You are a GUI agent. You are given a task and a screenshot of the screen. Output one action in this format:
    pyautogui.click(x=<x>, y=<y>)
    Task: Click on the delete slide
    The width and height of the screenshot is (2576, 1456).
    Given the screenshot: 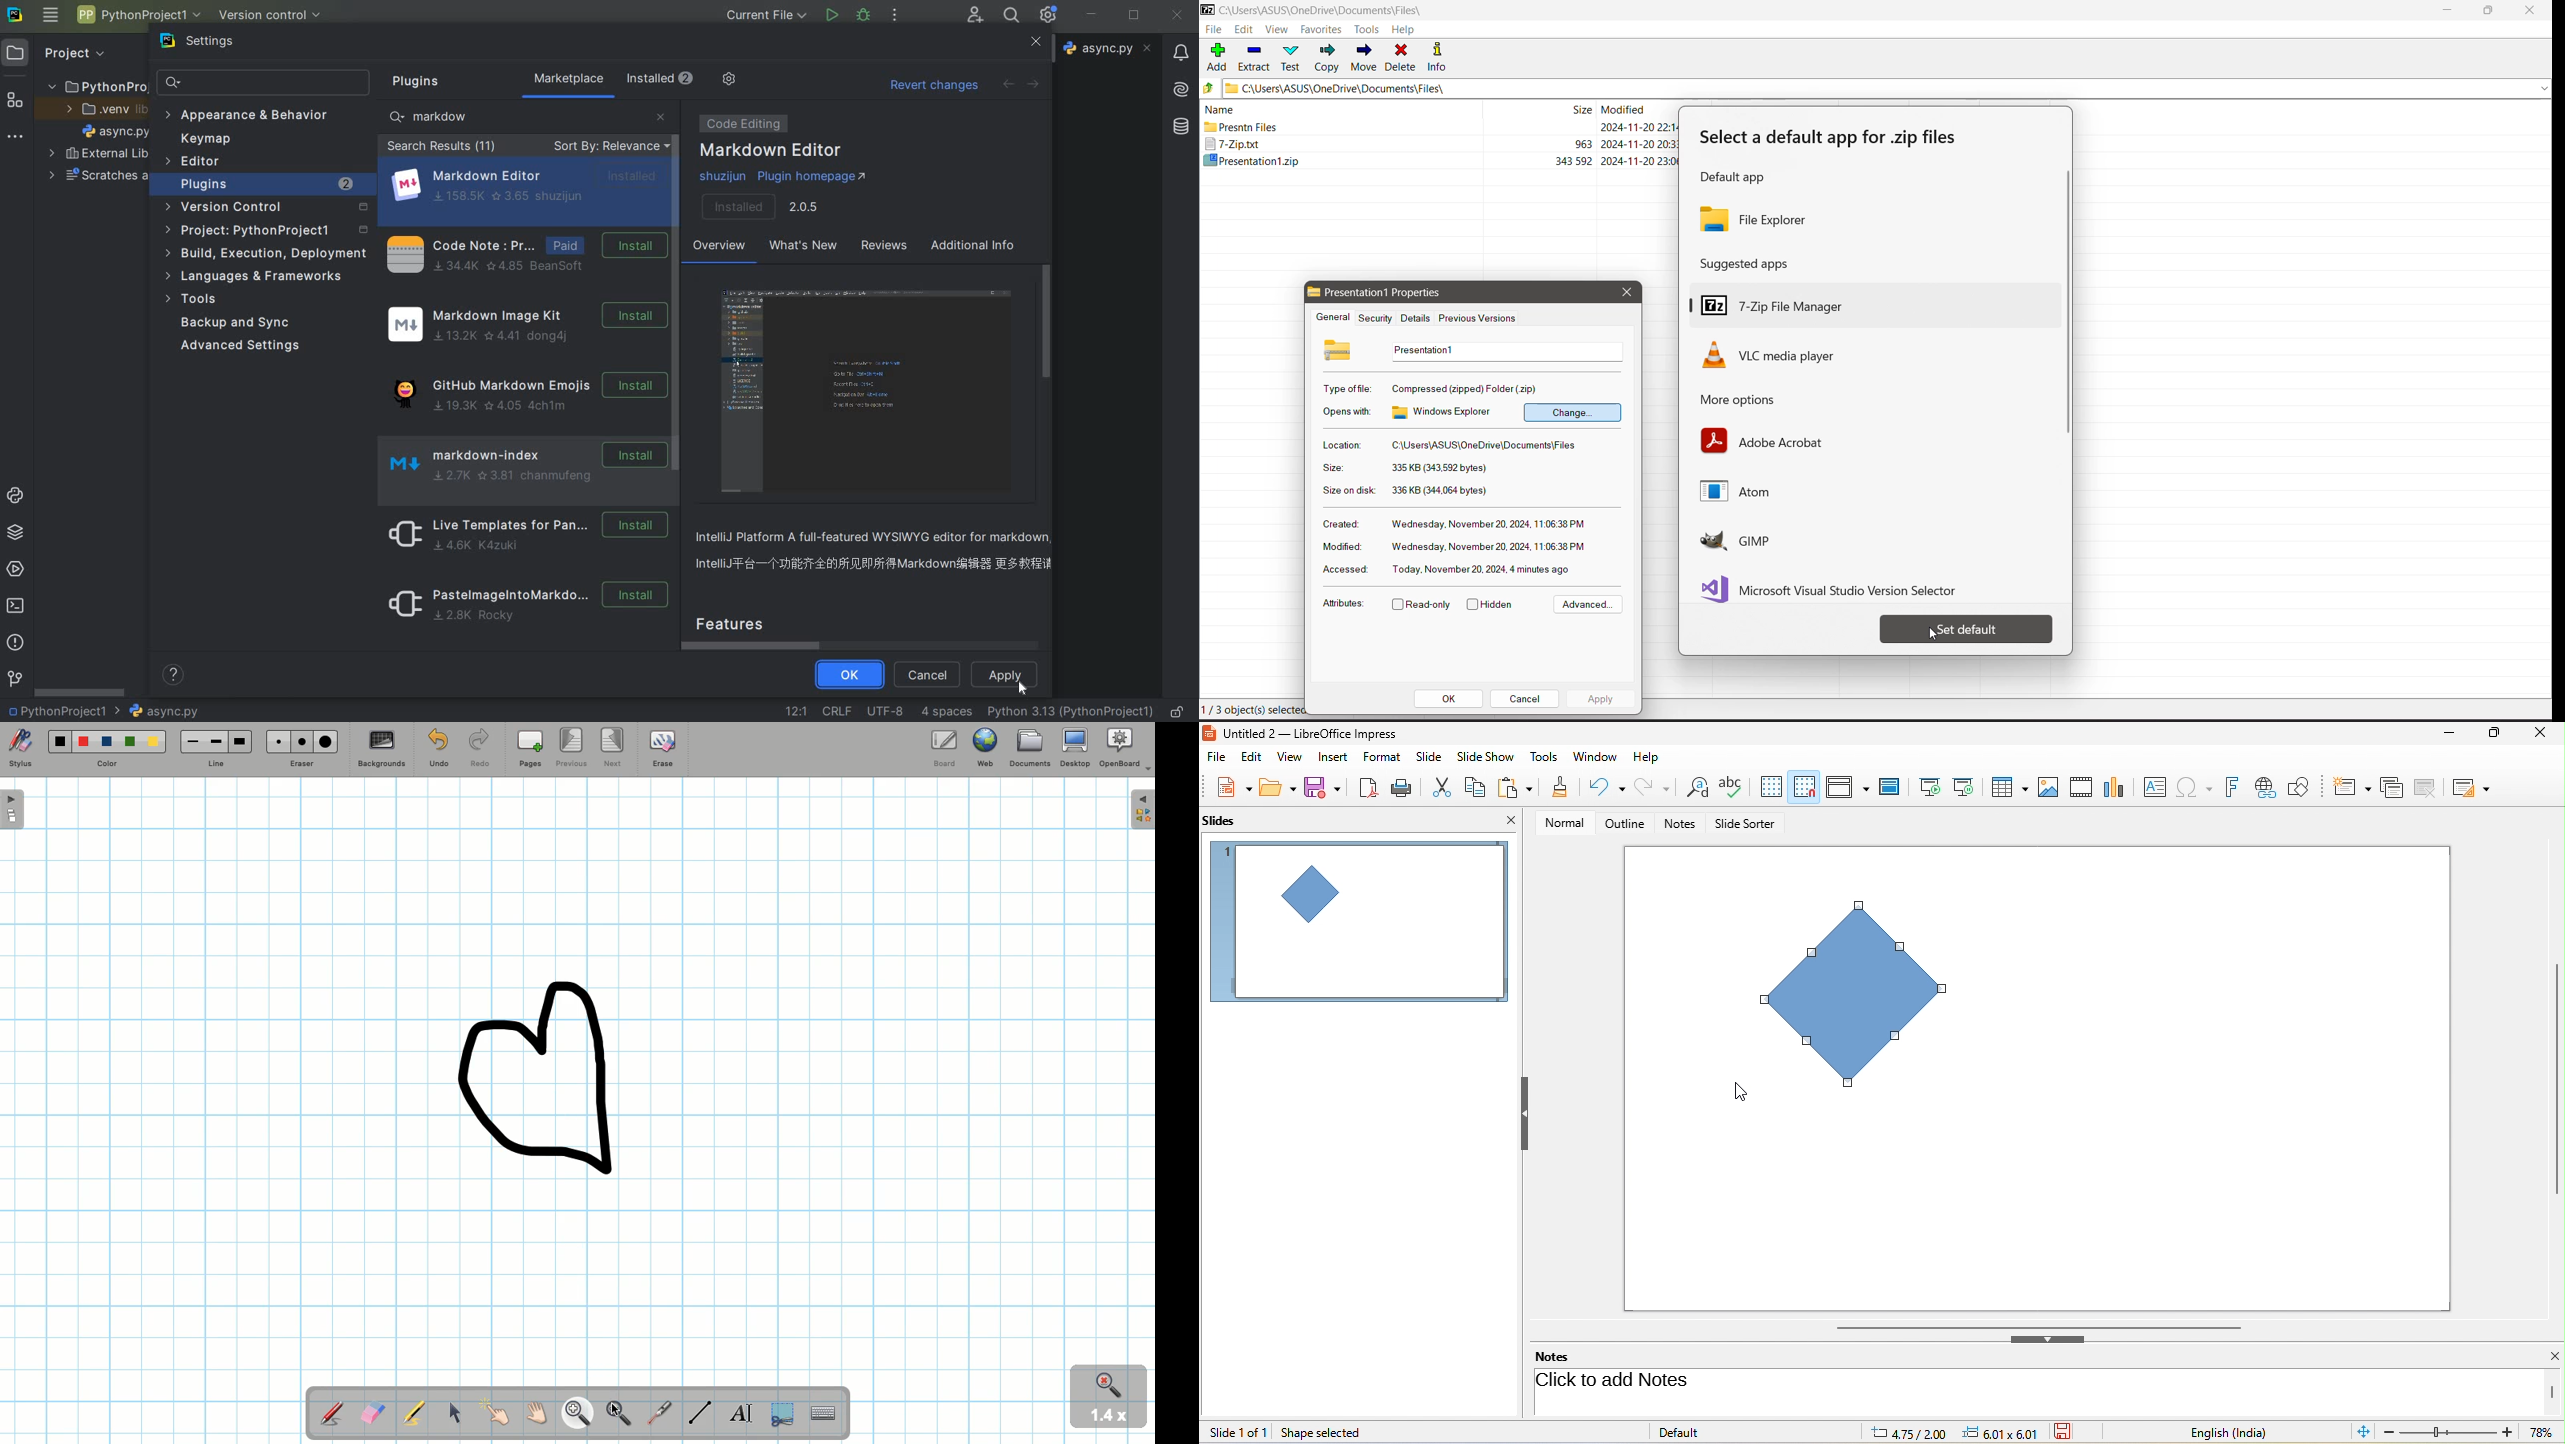 What is the action you would take?
    pyautogui.click(x=2431, y=788)
    